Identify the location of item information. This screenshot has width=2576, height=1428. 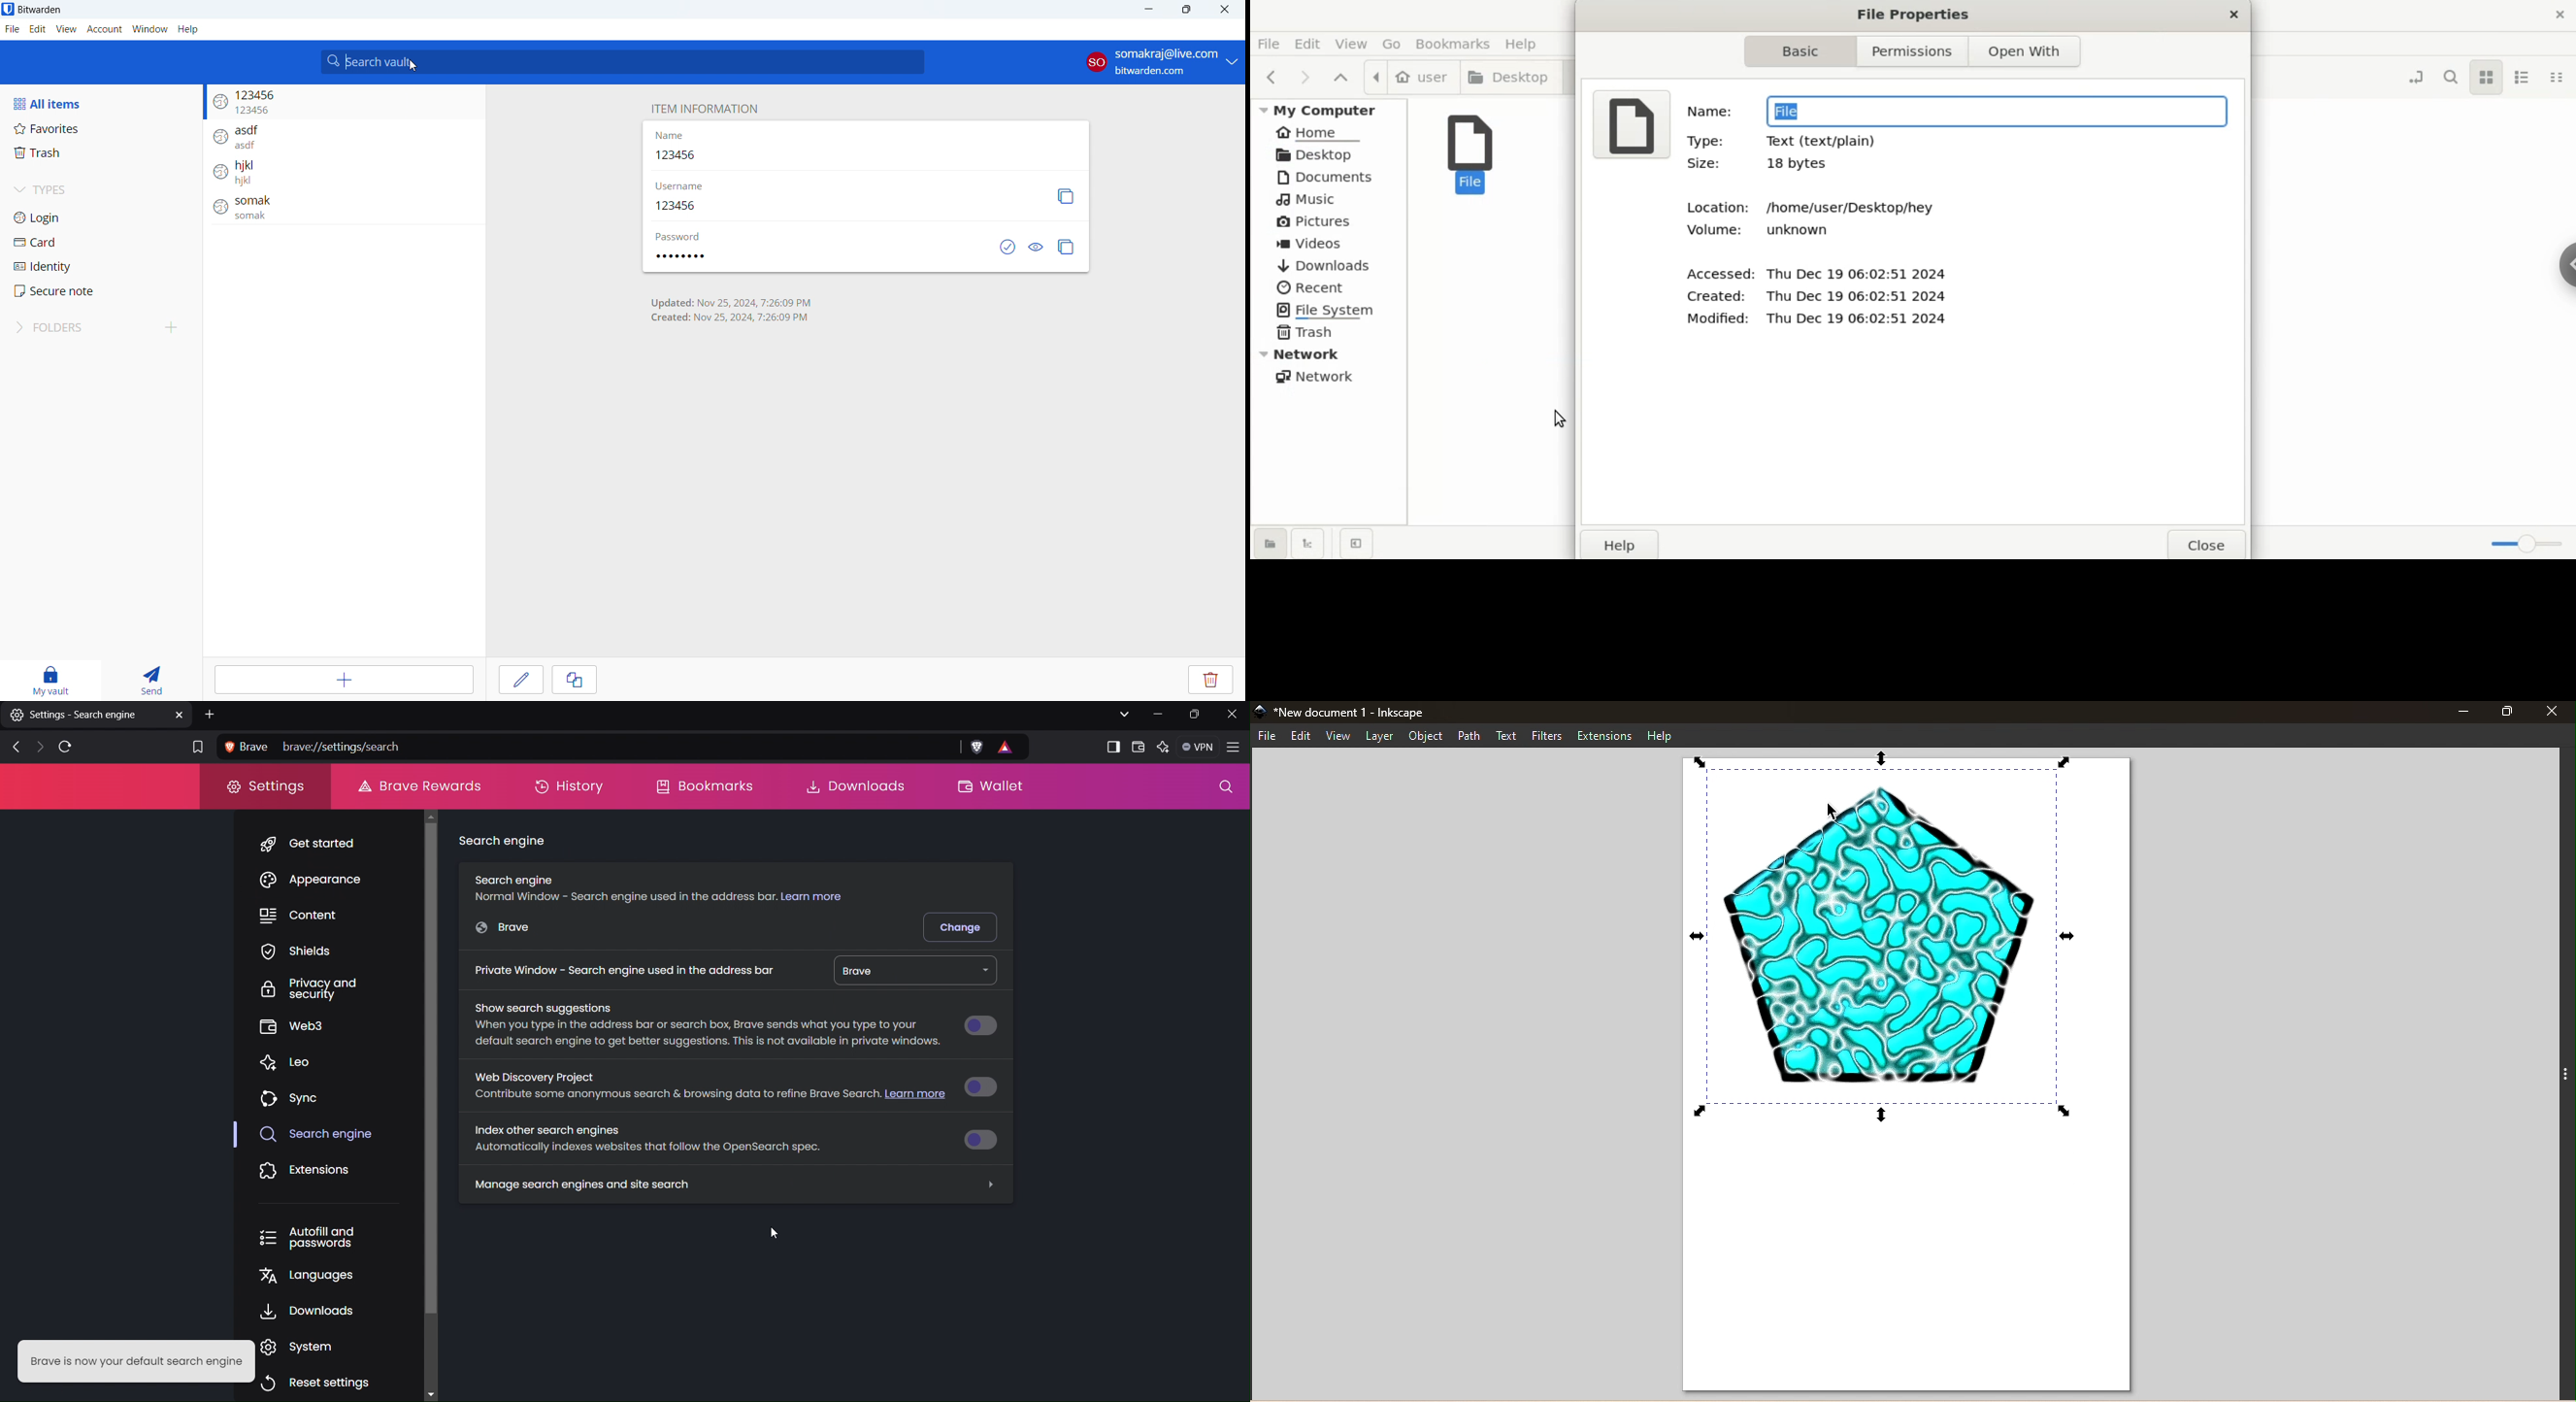
(703, 109).